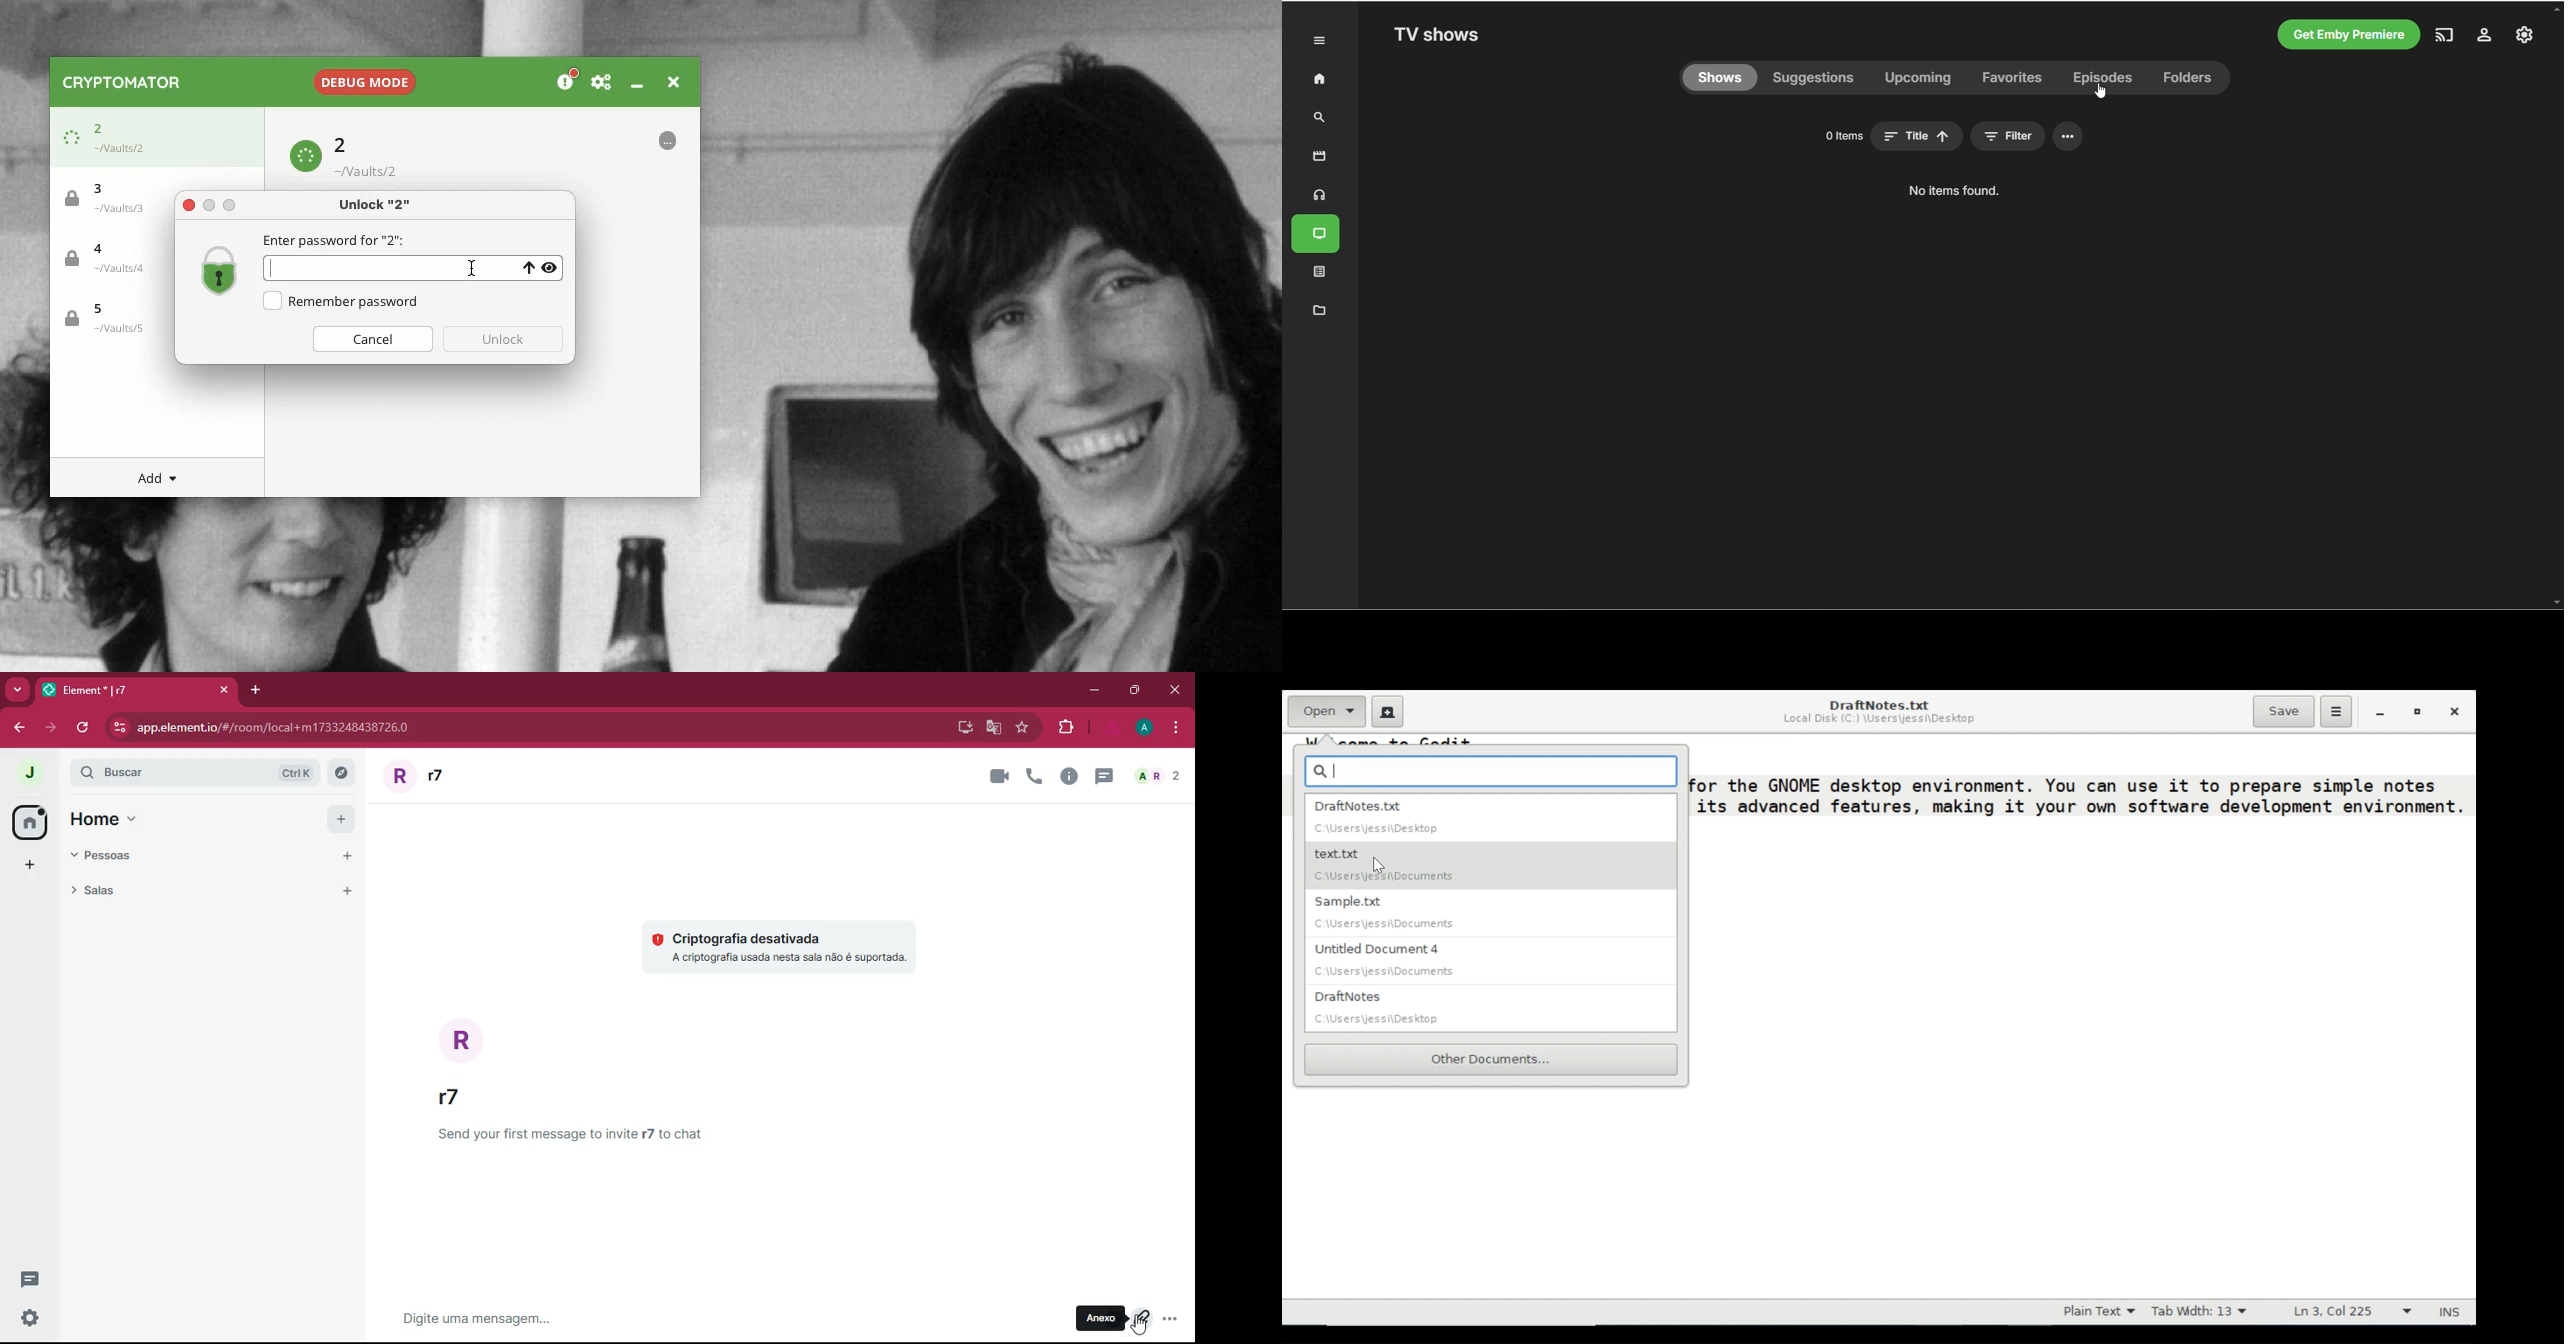  Describe the element at coordinates (112, 261) in the screenshot. I see `Vault 4` at that location.